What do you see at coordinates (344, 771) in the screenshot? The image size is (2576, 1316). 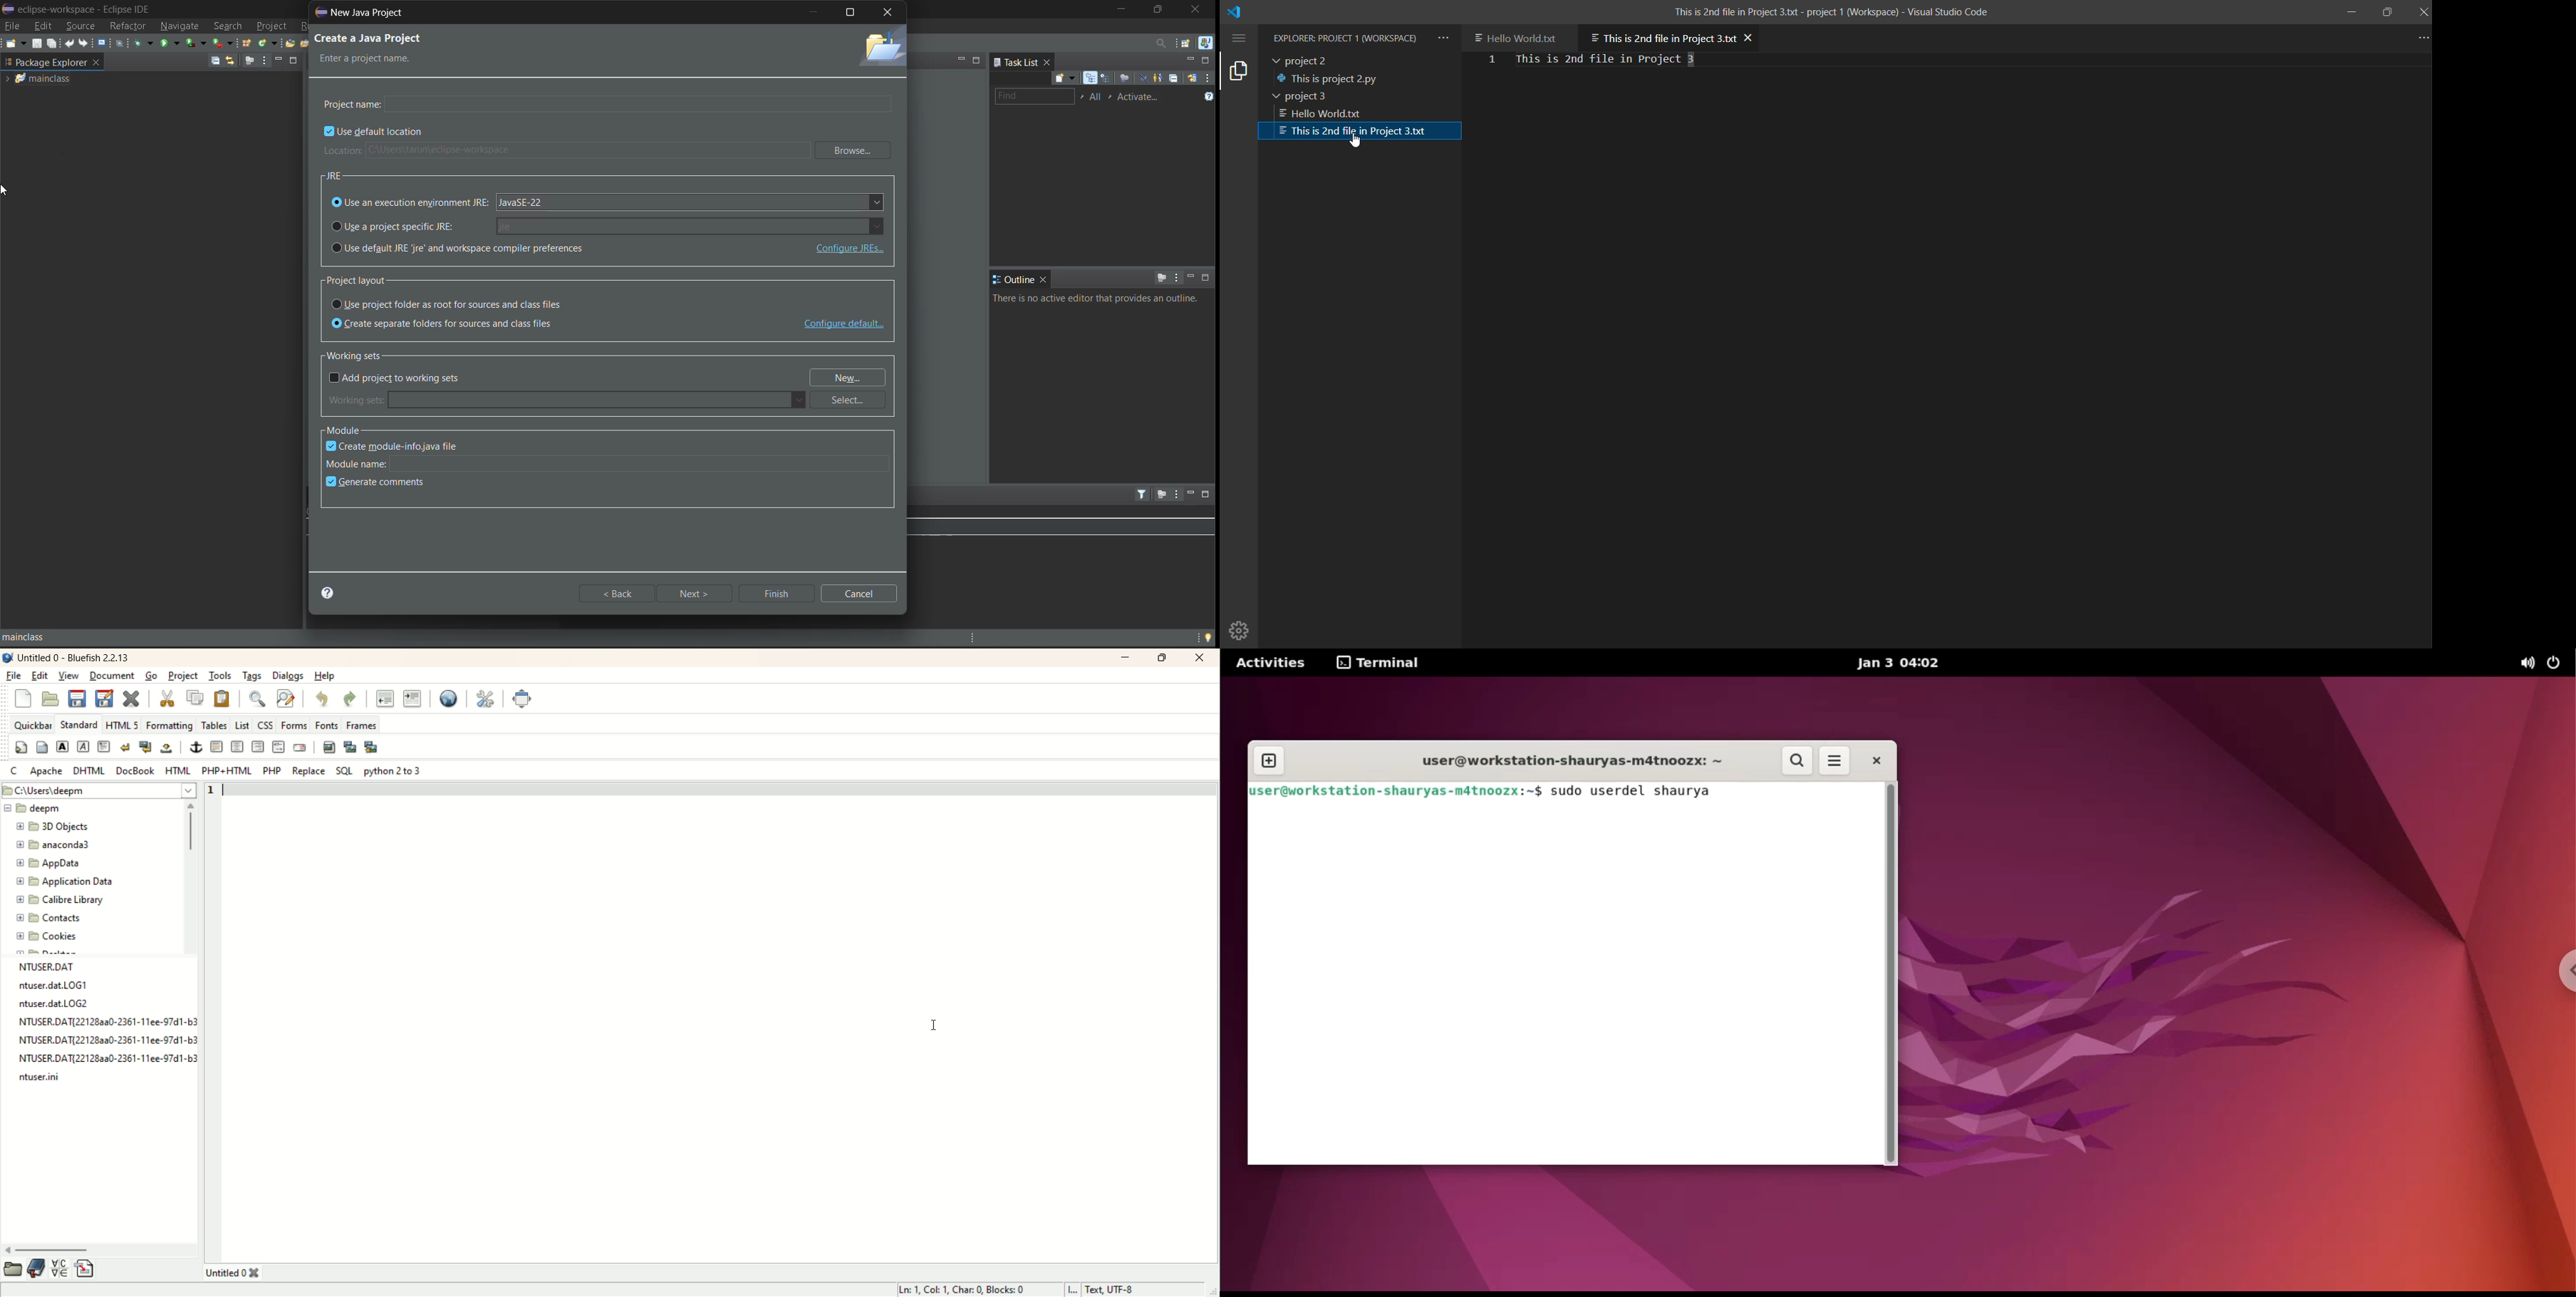 I see `SQL` at bounding box center [344, 771].